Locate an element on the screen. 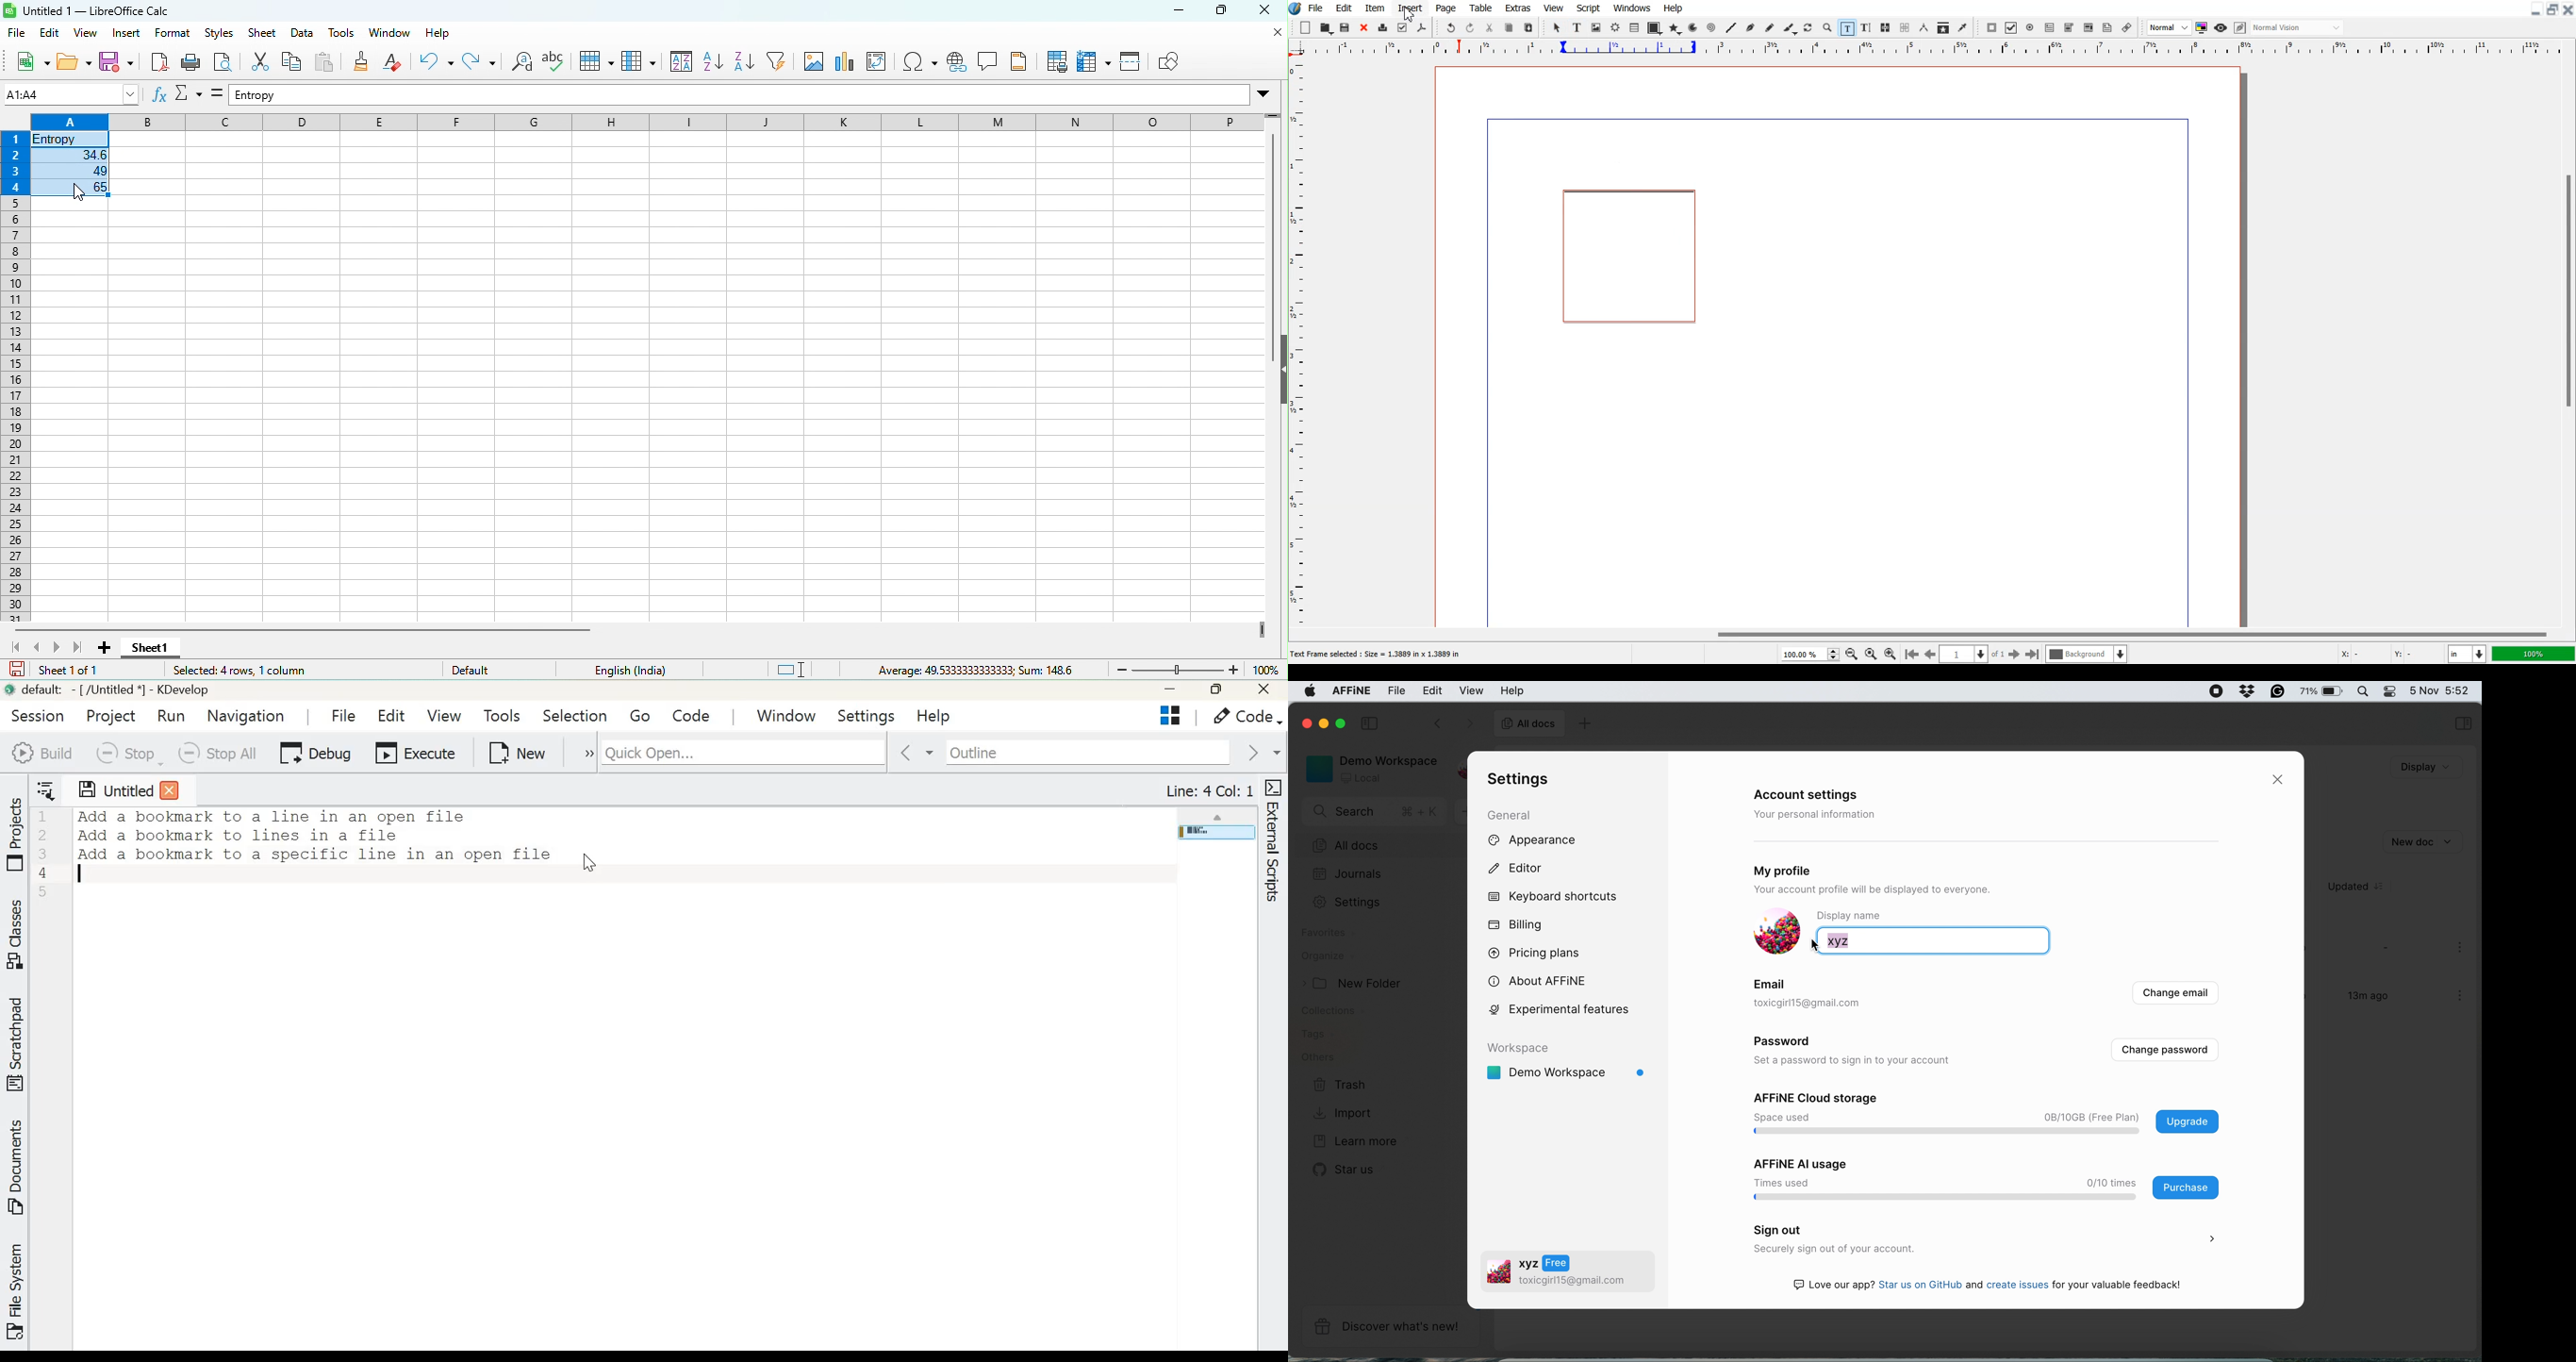 Image resolution: width=2576 pixels, height=1372 pixels. Zoom Out is located at coordinates (1852, 655).